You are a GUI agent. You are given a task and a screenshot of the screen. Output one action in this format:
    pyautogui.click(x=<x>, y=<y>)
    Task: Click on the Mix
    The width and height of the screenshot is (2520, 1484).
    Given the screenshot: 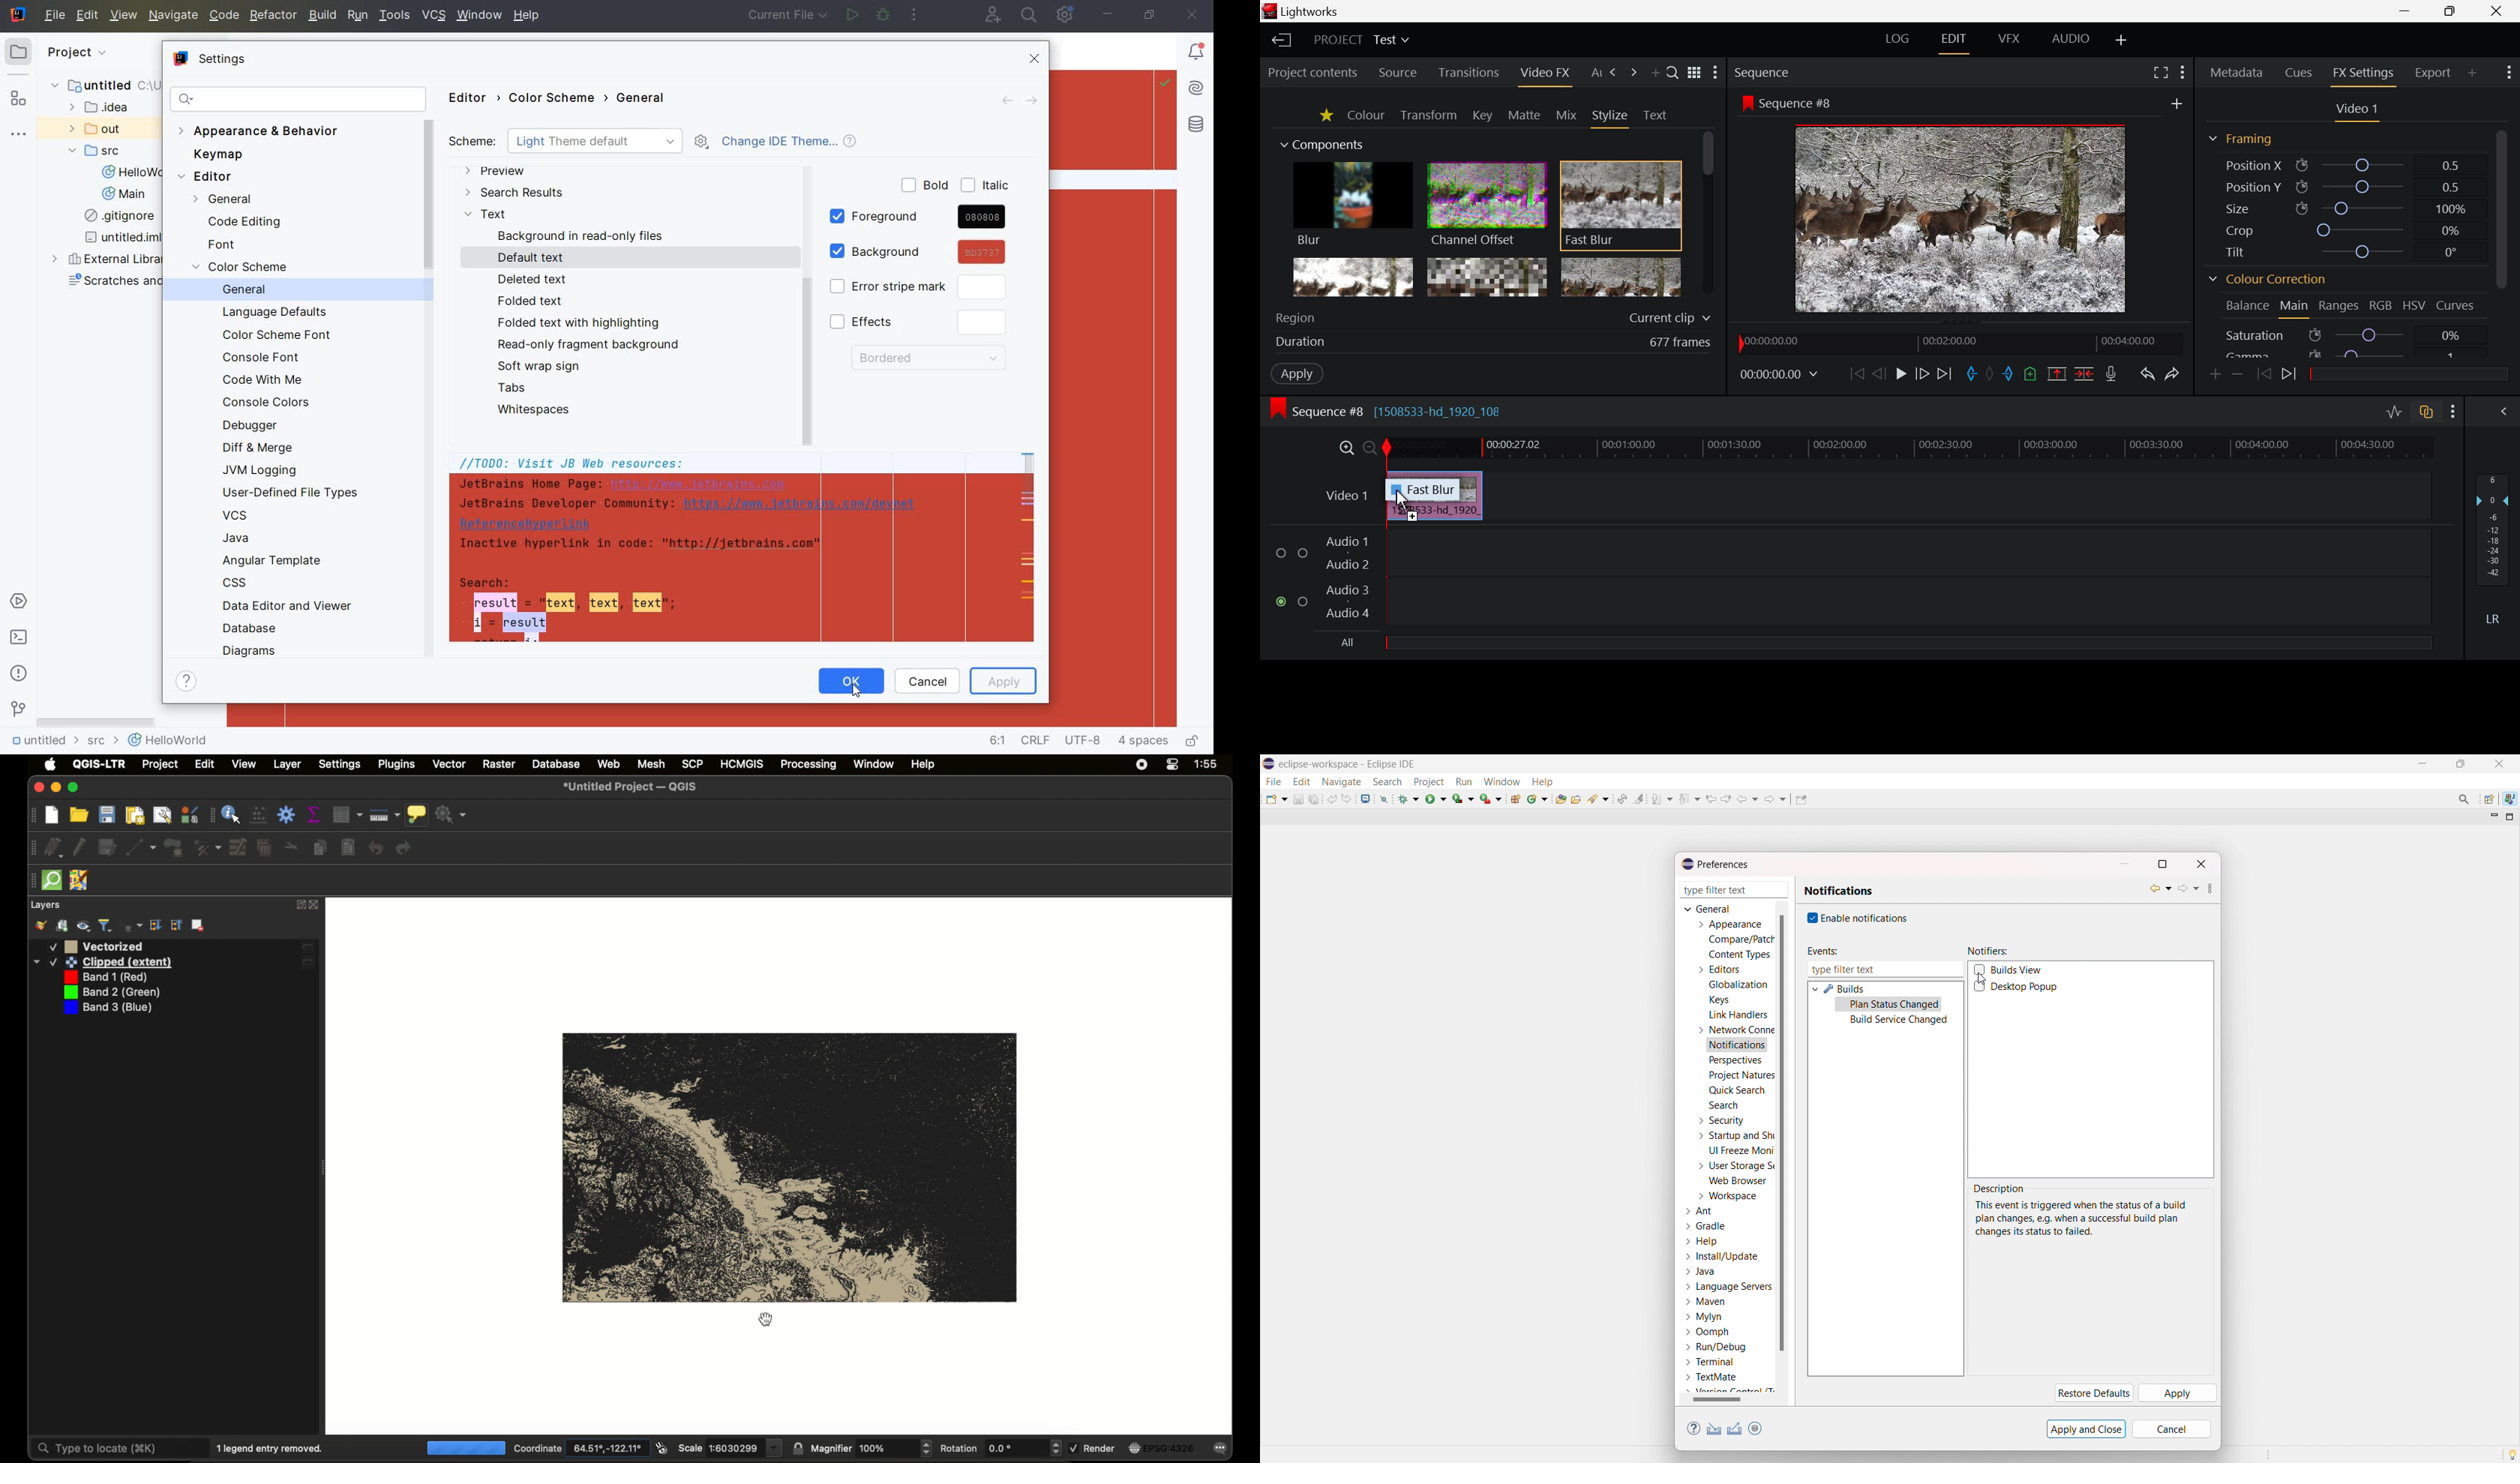 What is the action you would take?
    pyautogui.click(x=1566, y=115)
    